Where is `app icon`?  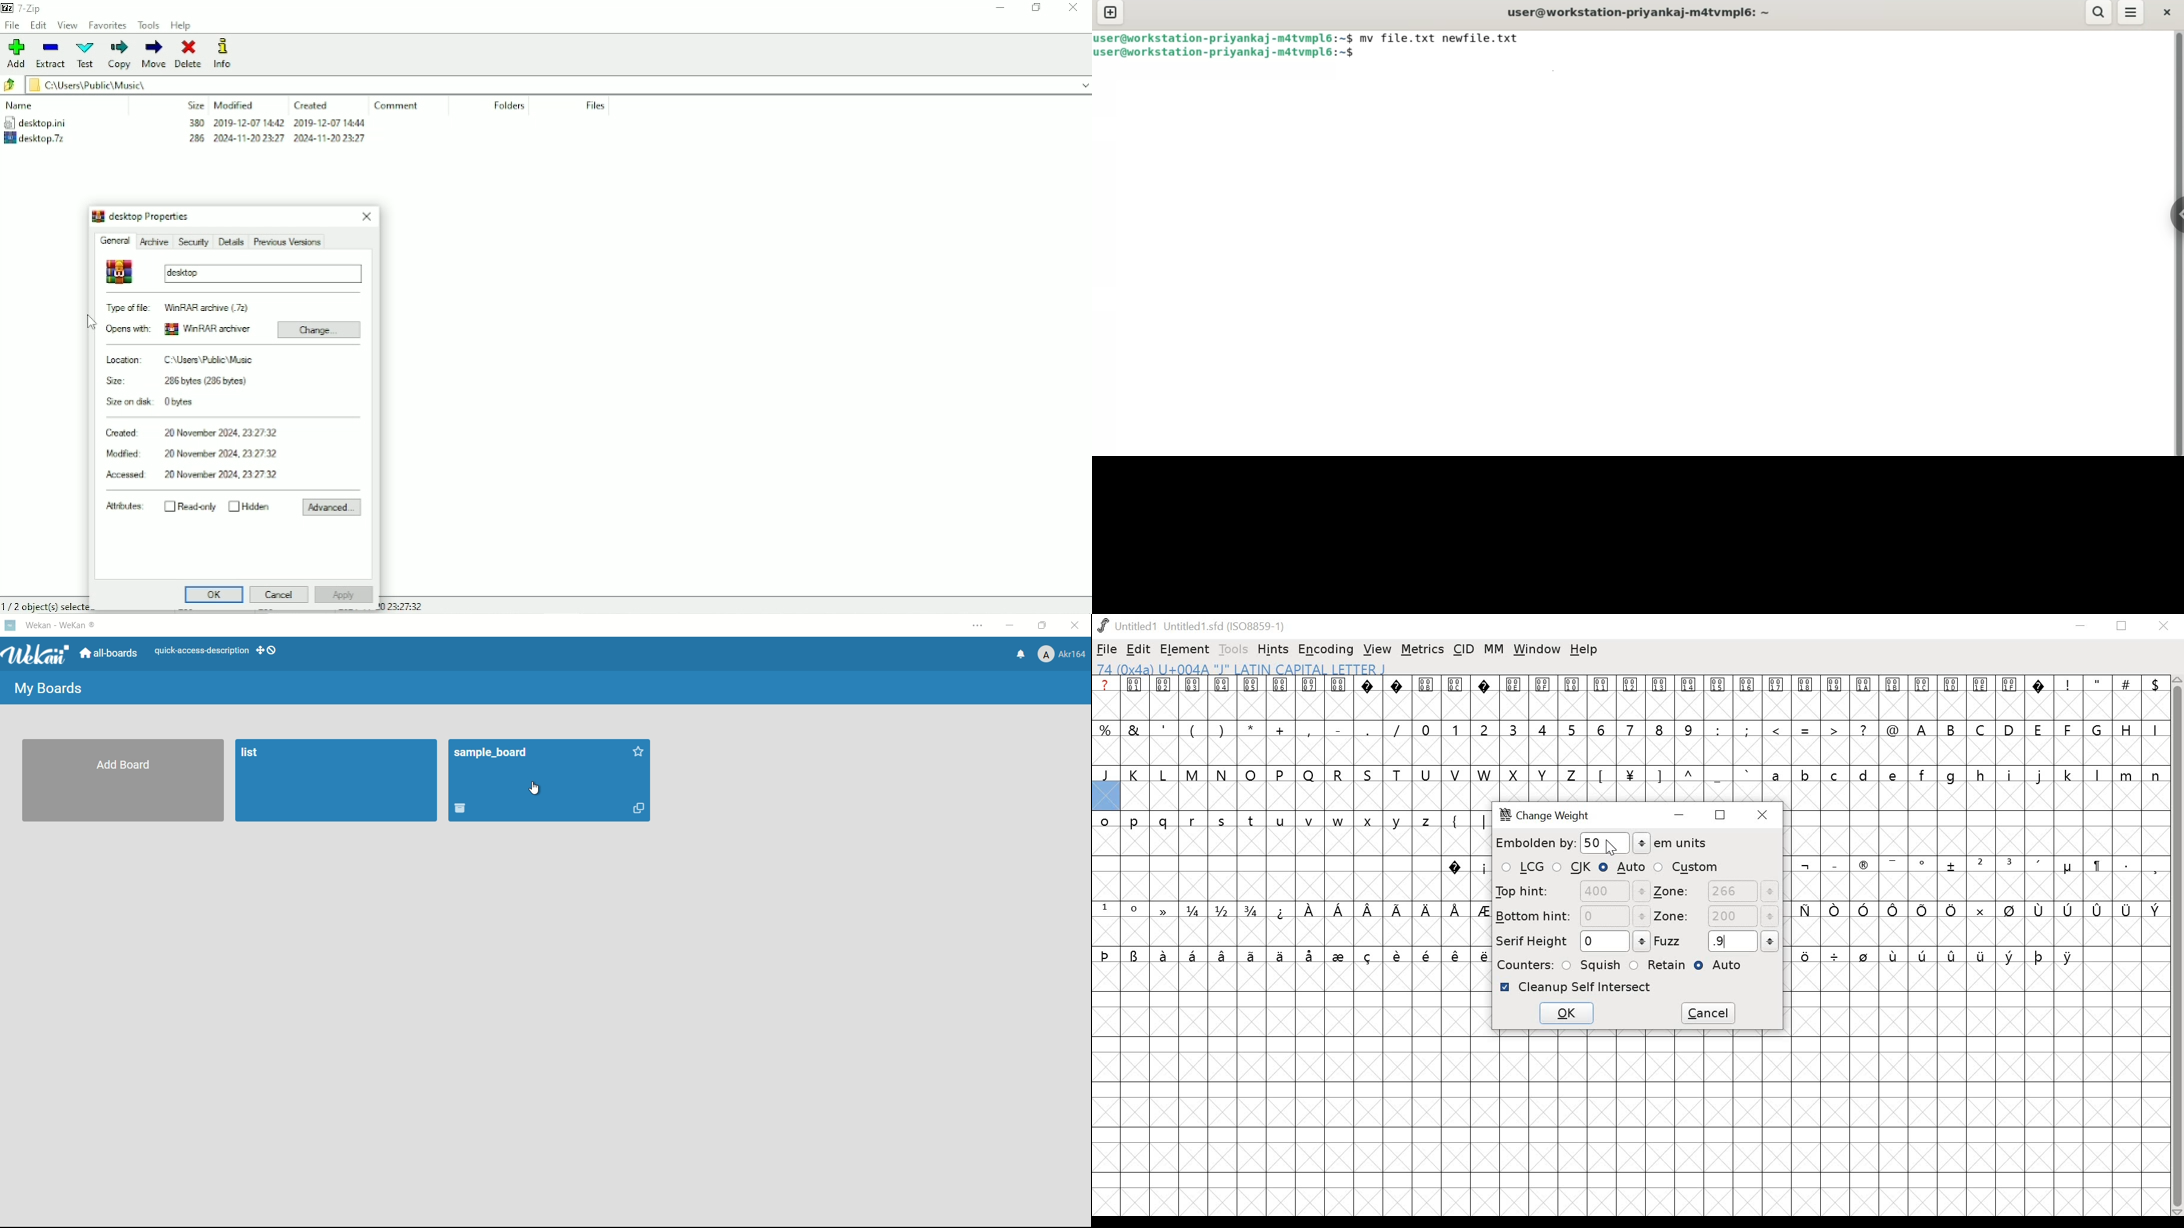 app icon is located at coordinates (10, 625).